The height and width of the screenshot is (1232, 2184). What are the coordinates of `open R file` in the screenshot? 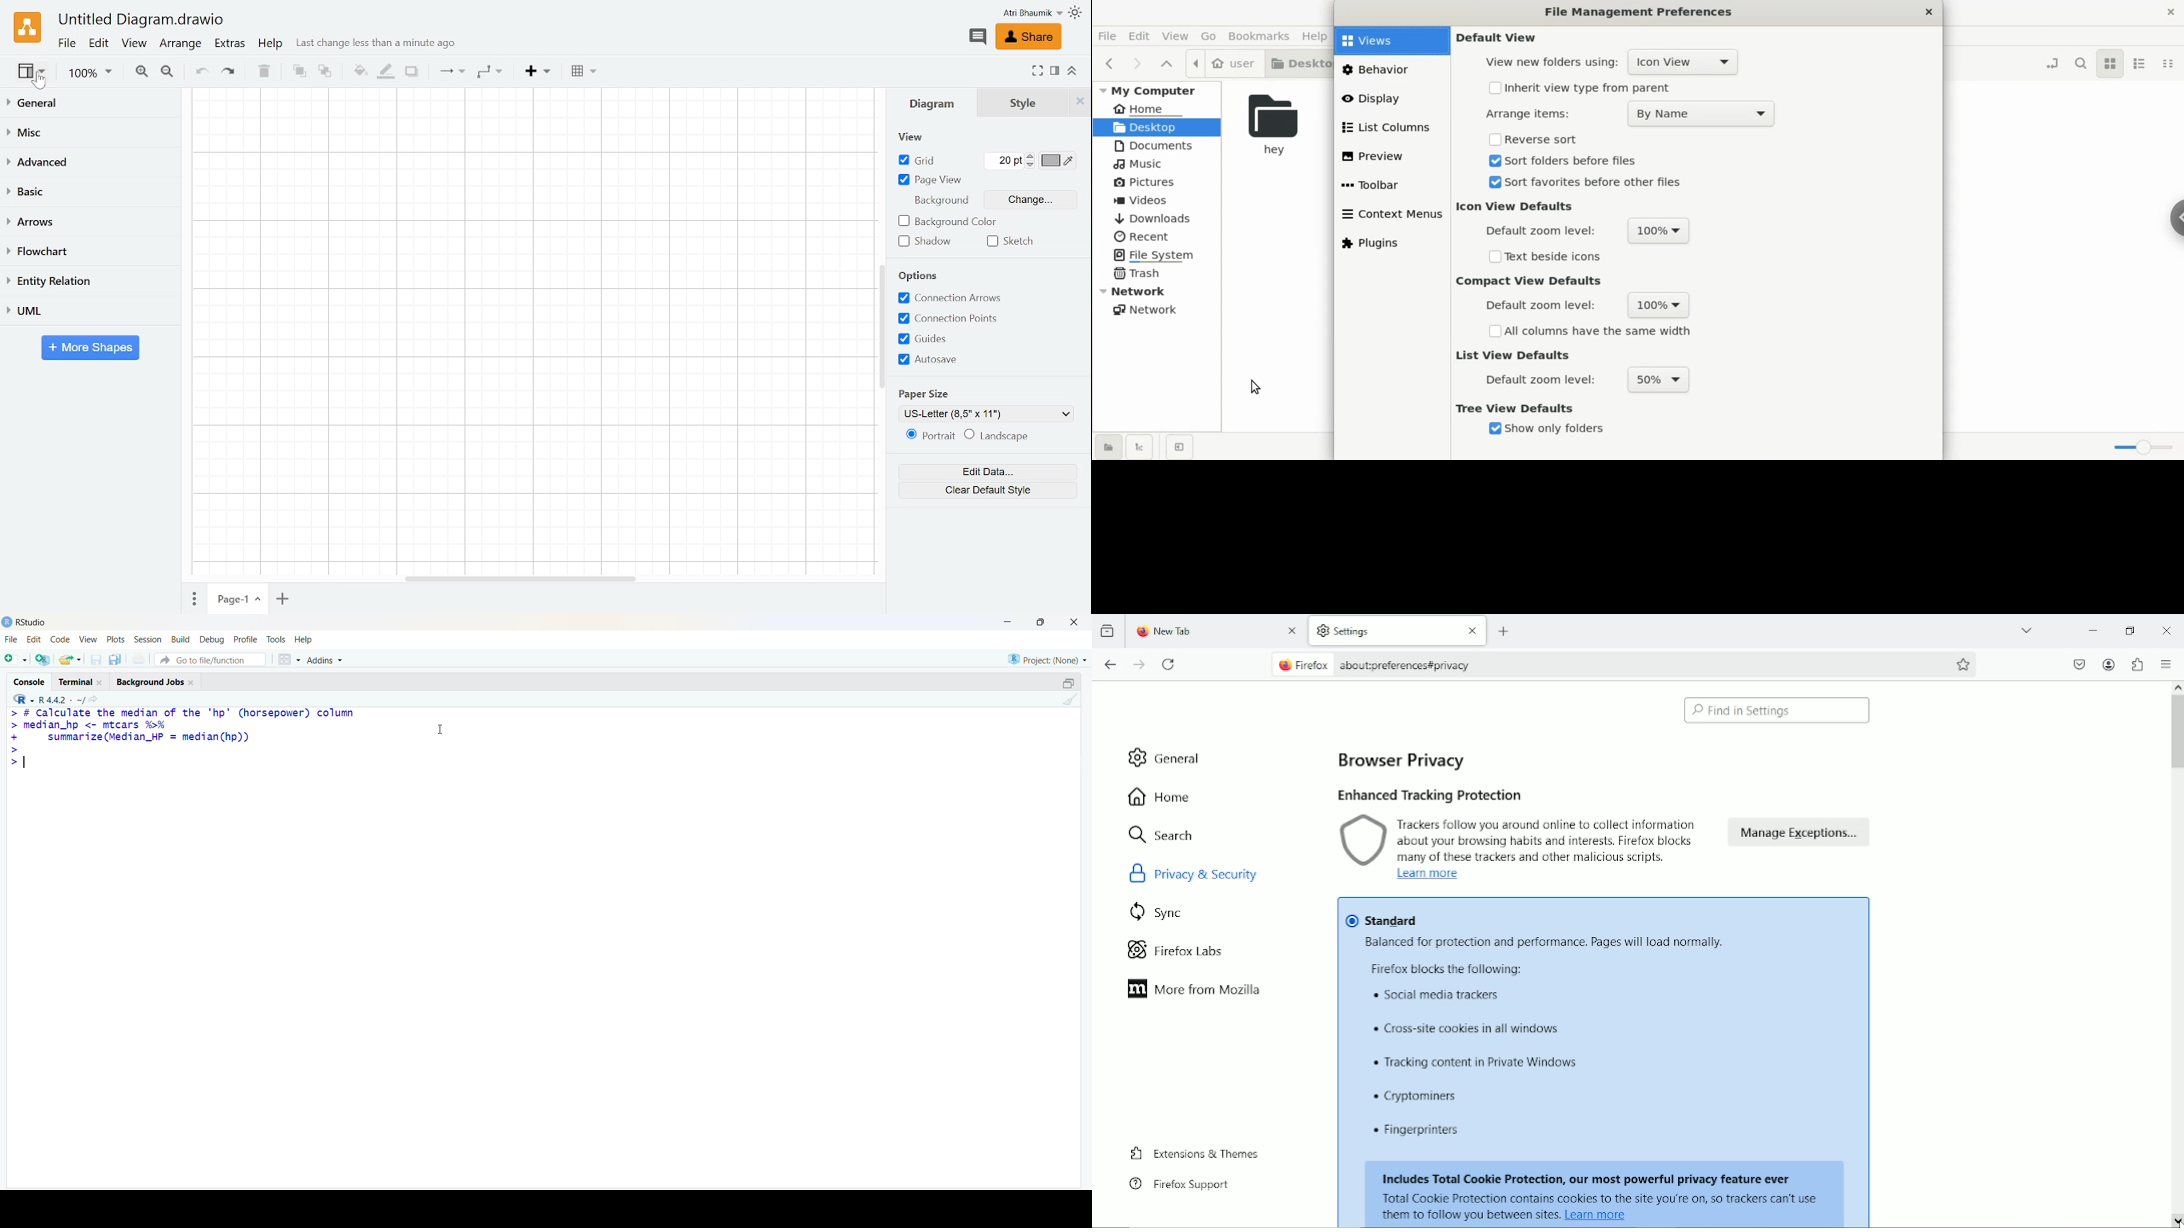 It's located at (42, 660).